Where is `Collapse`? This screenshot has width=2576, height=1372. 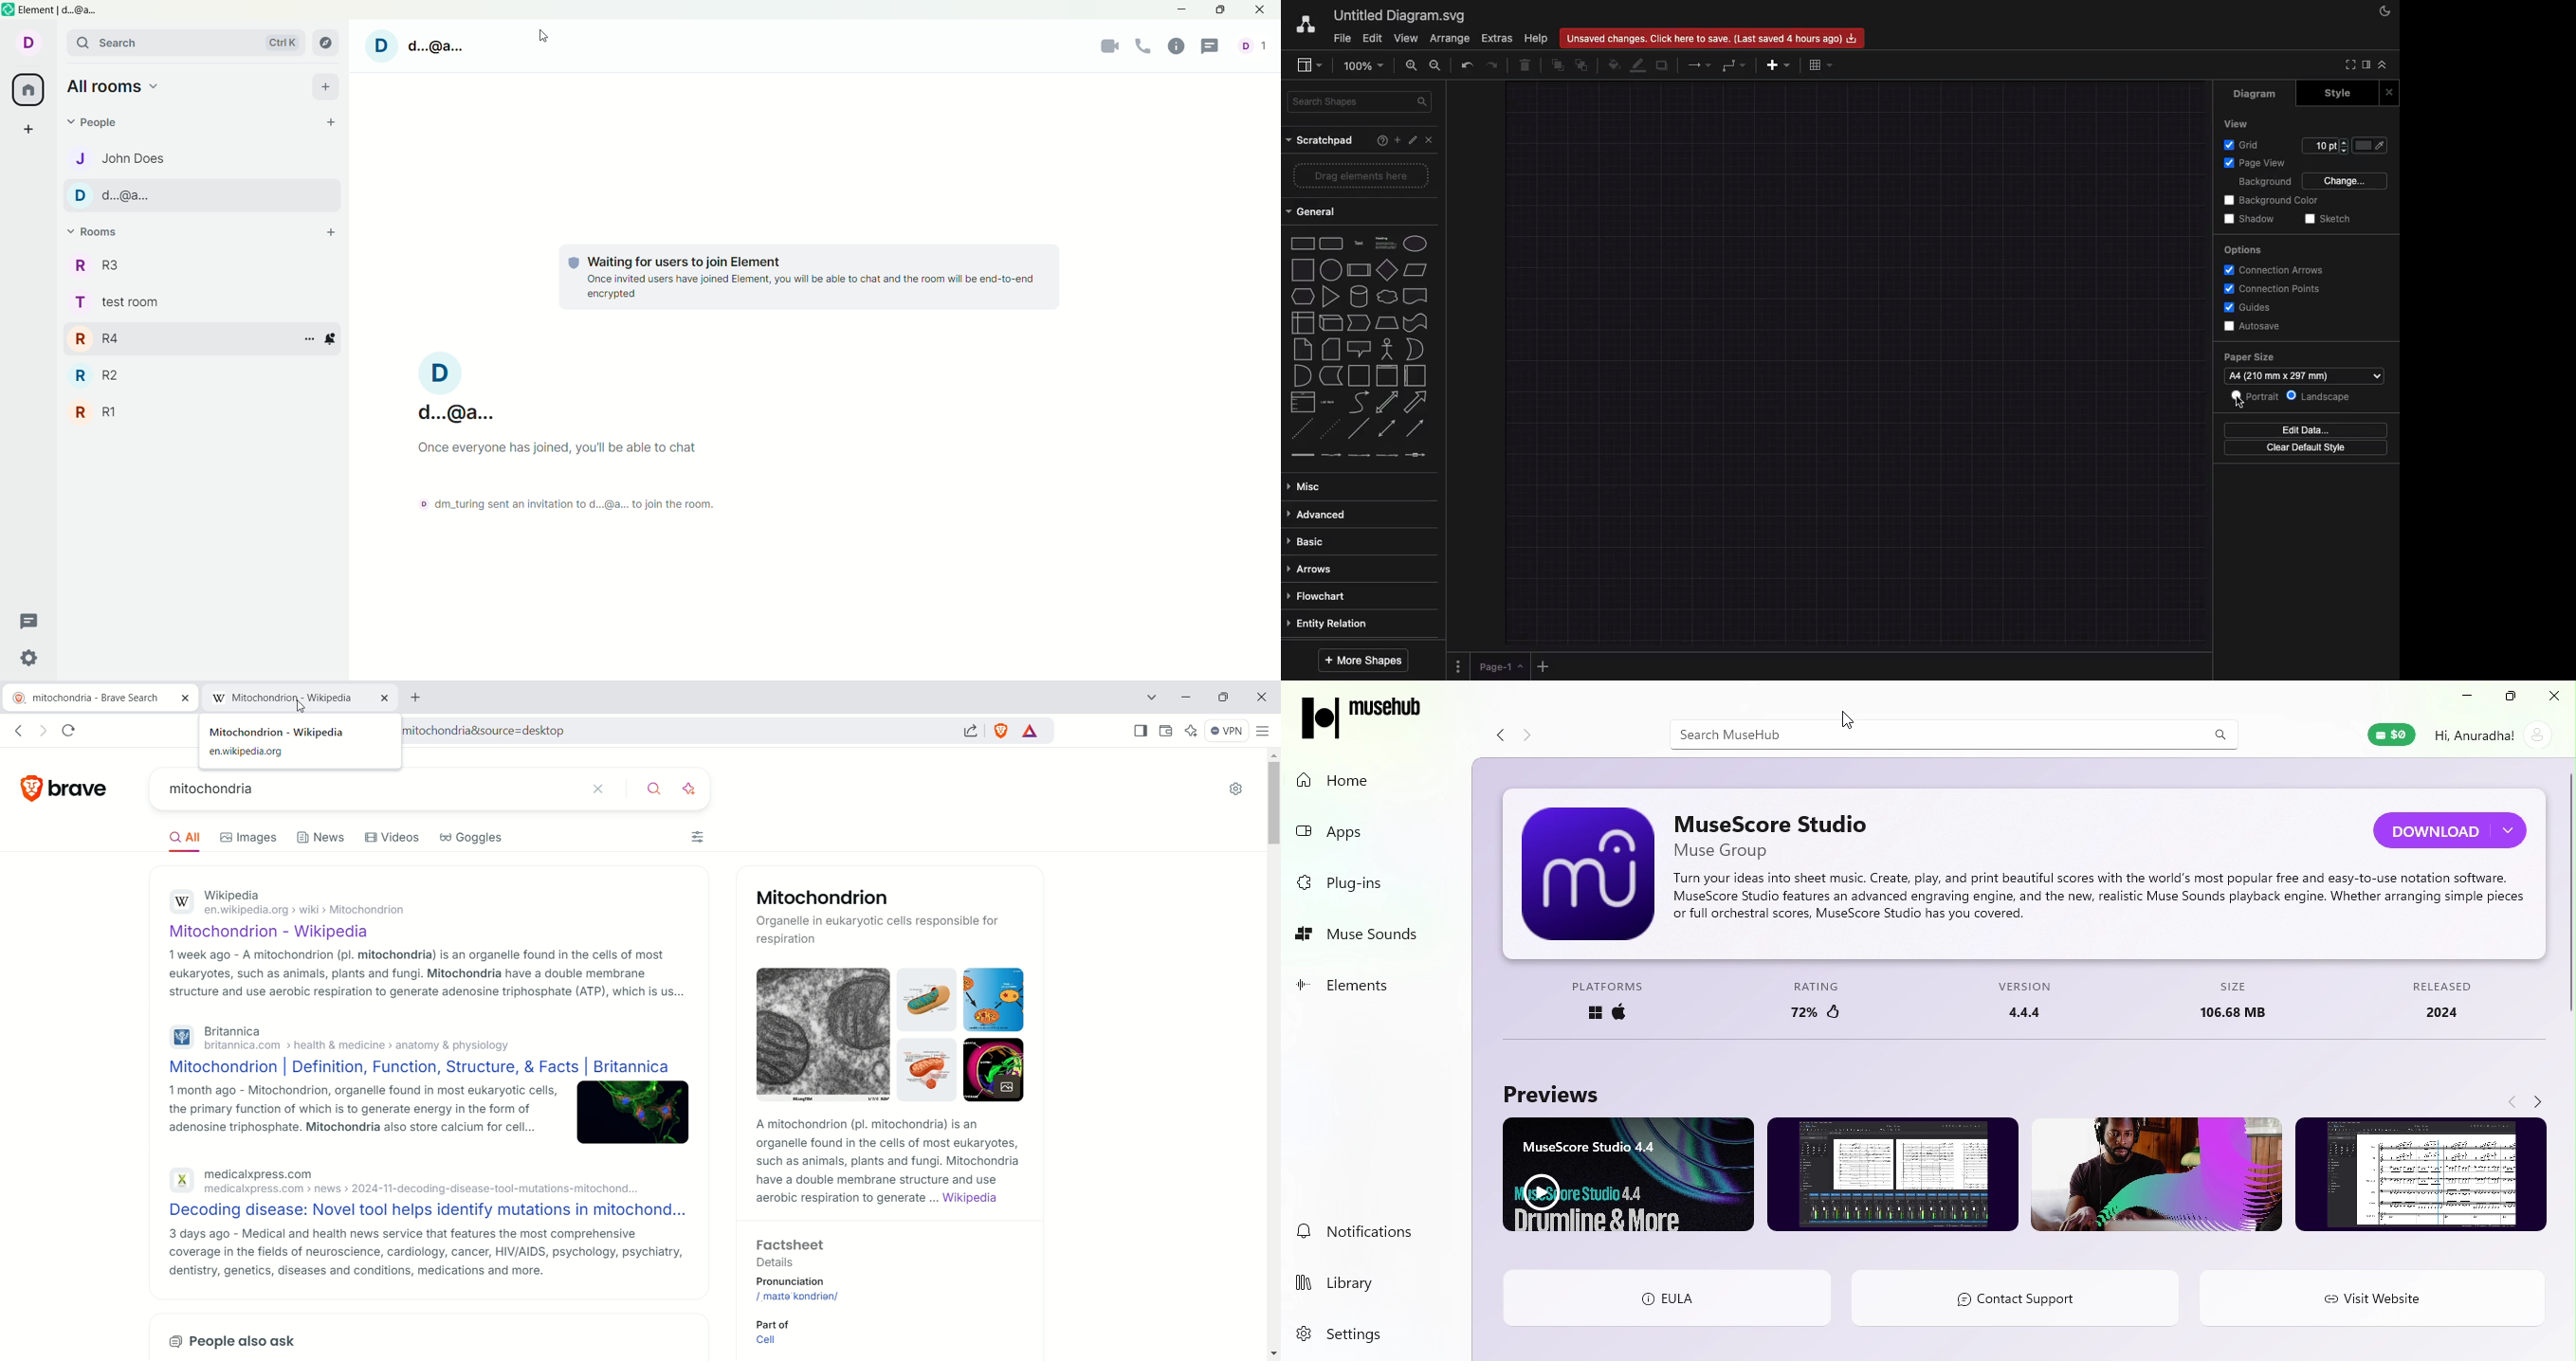 Collapse is located at coordinates (2384, 66).